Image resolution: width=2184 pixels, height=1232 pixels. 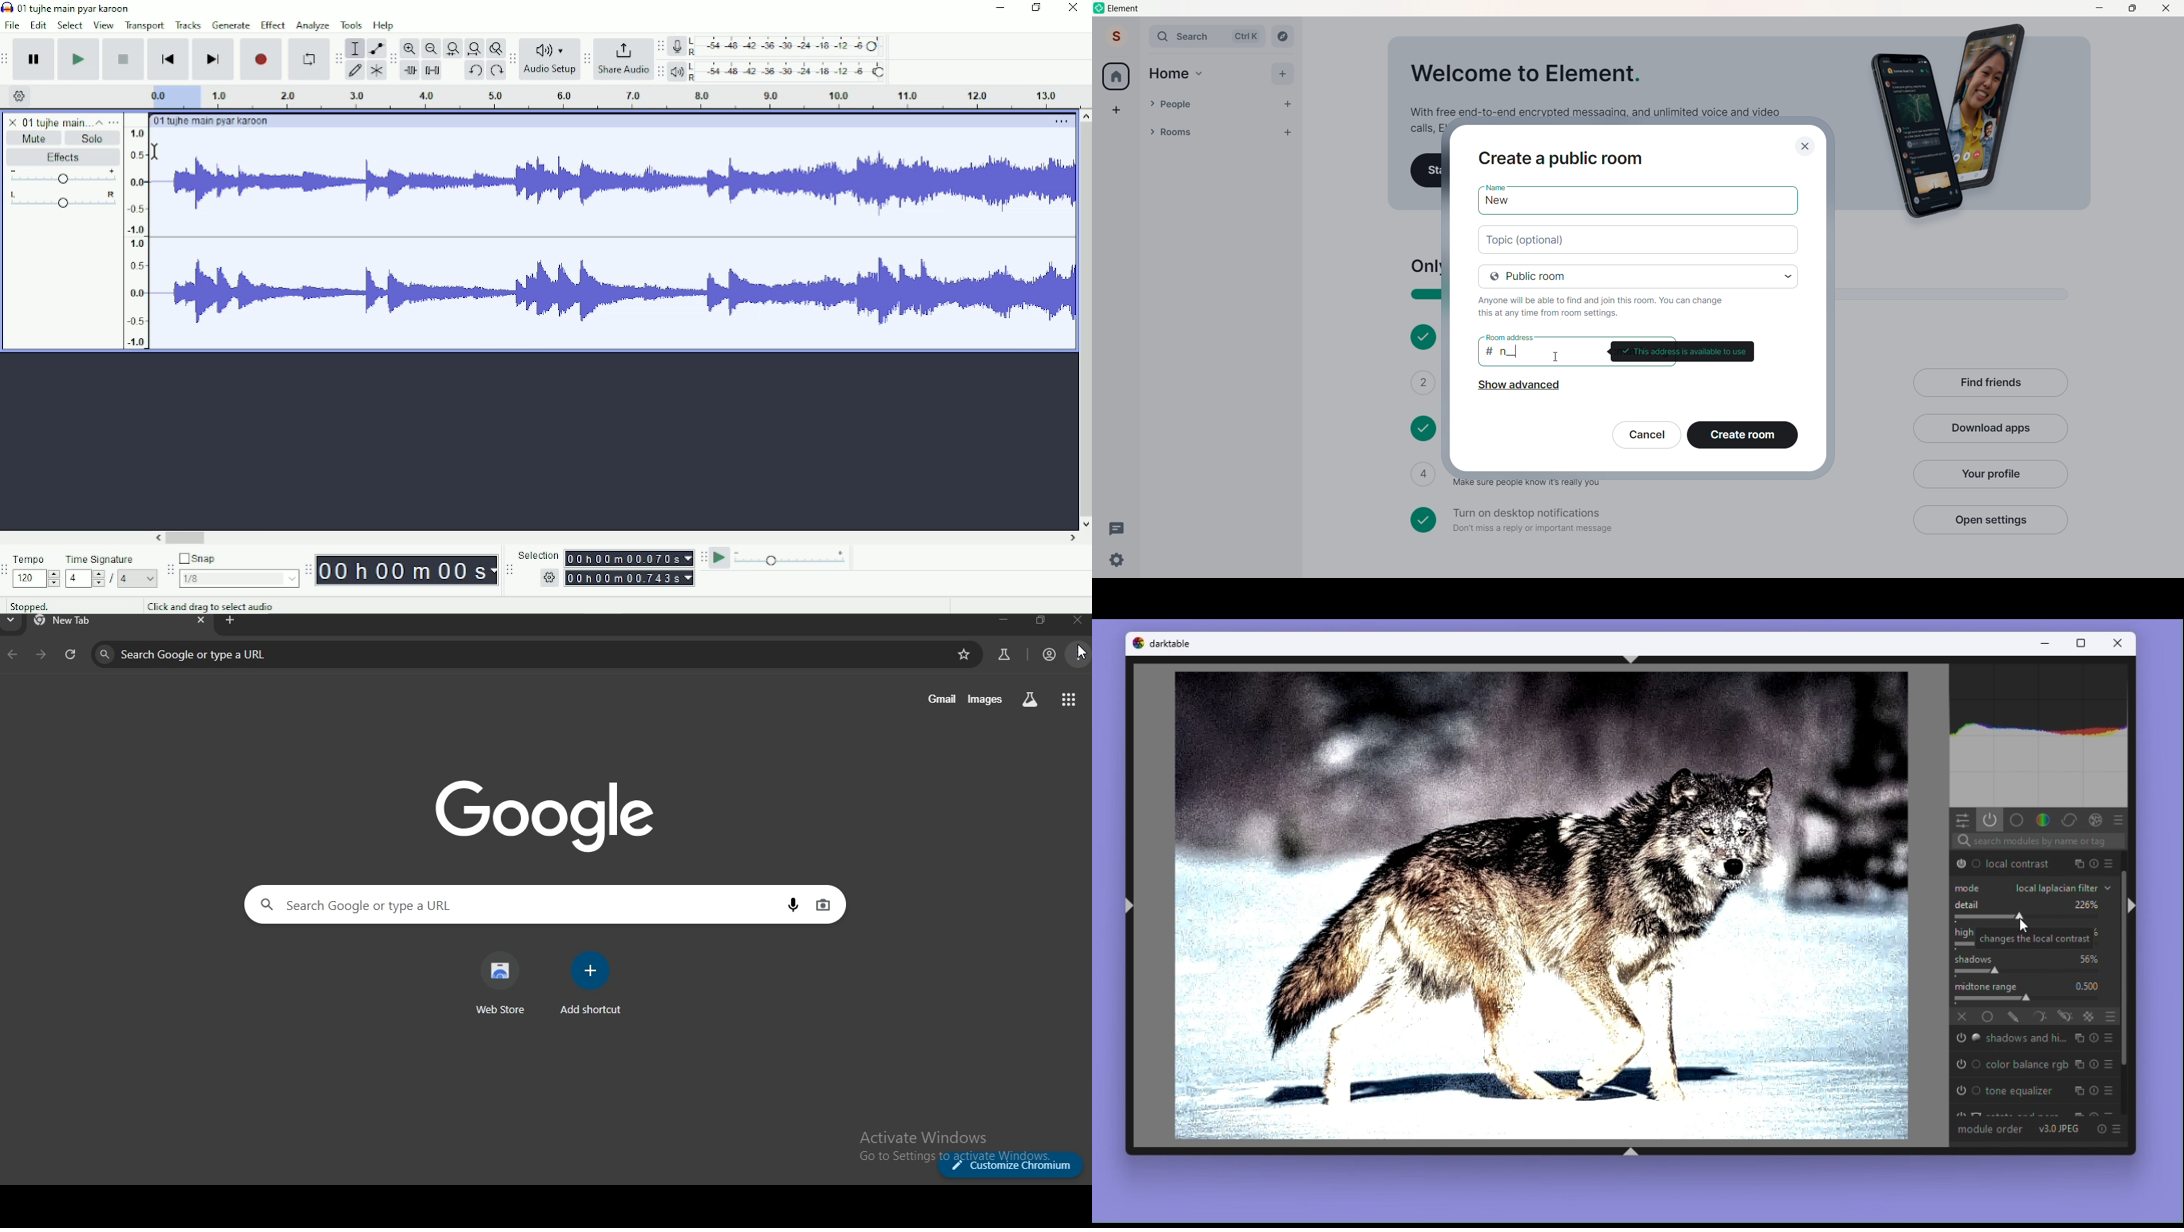 I want to click on Silence audio selection, so click(x=432, y=70).